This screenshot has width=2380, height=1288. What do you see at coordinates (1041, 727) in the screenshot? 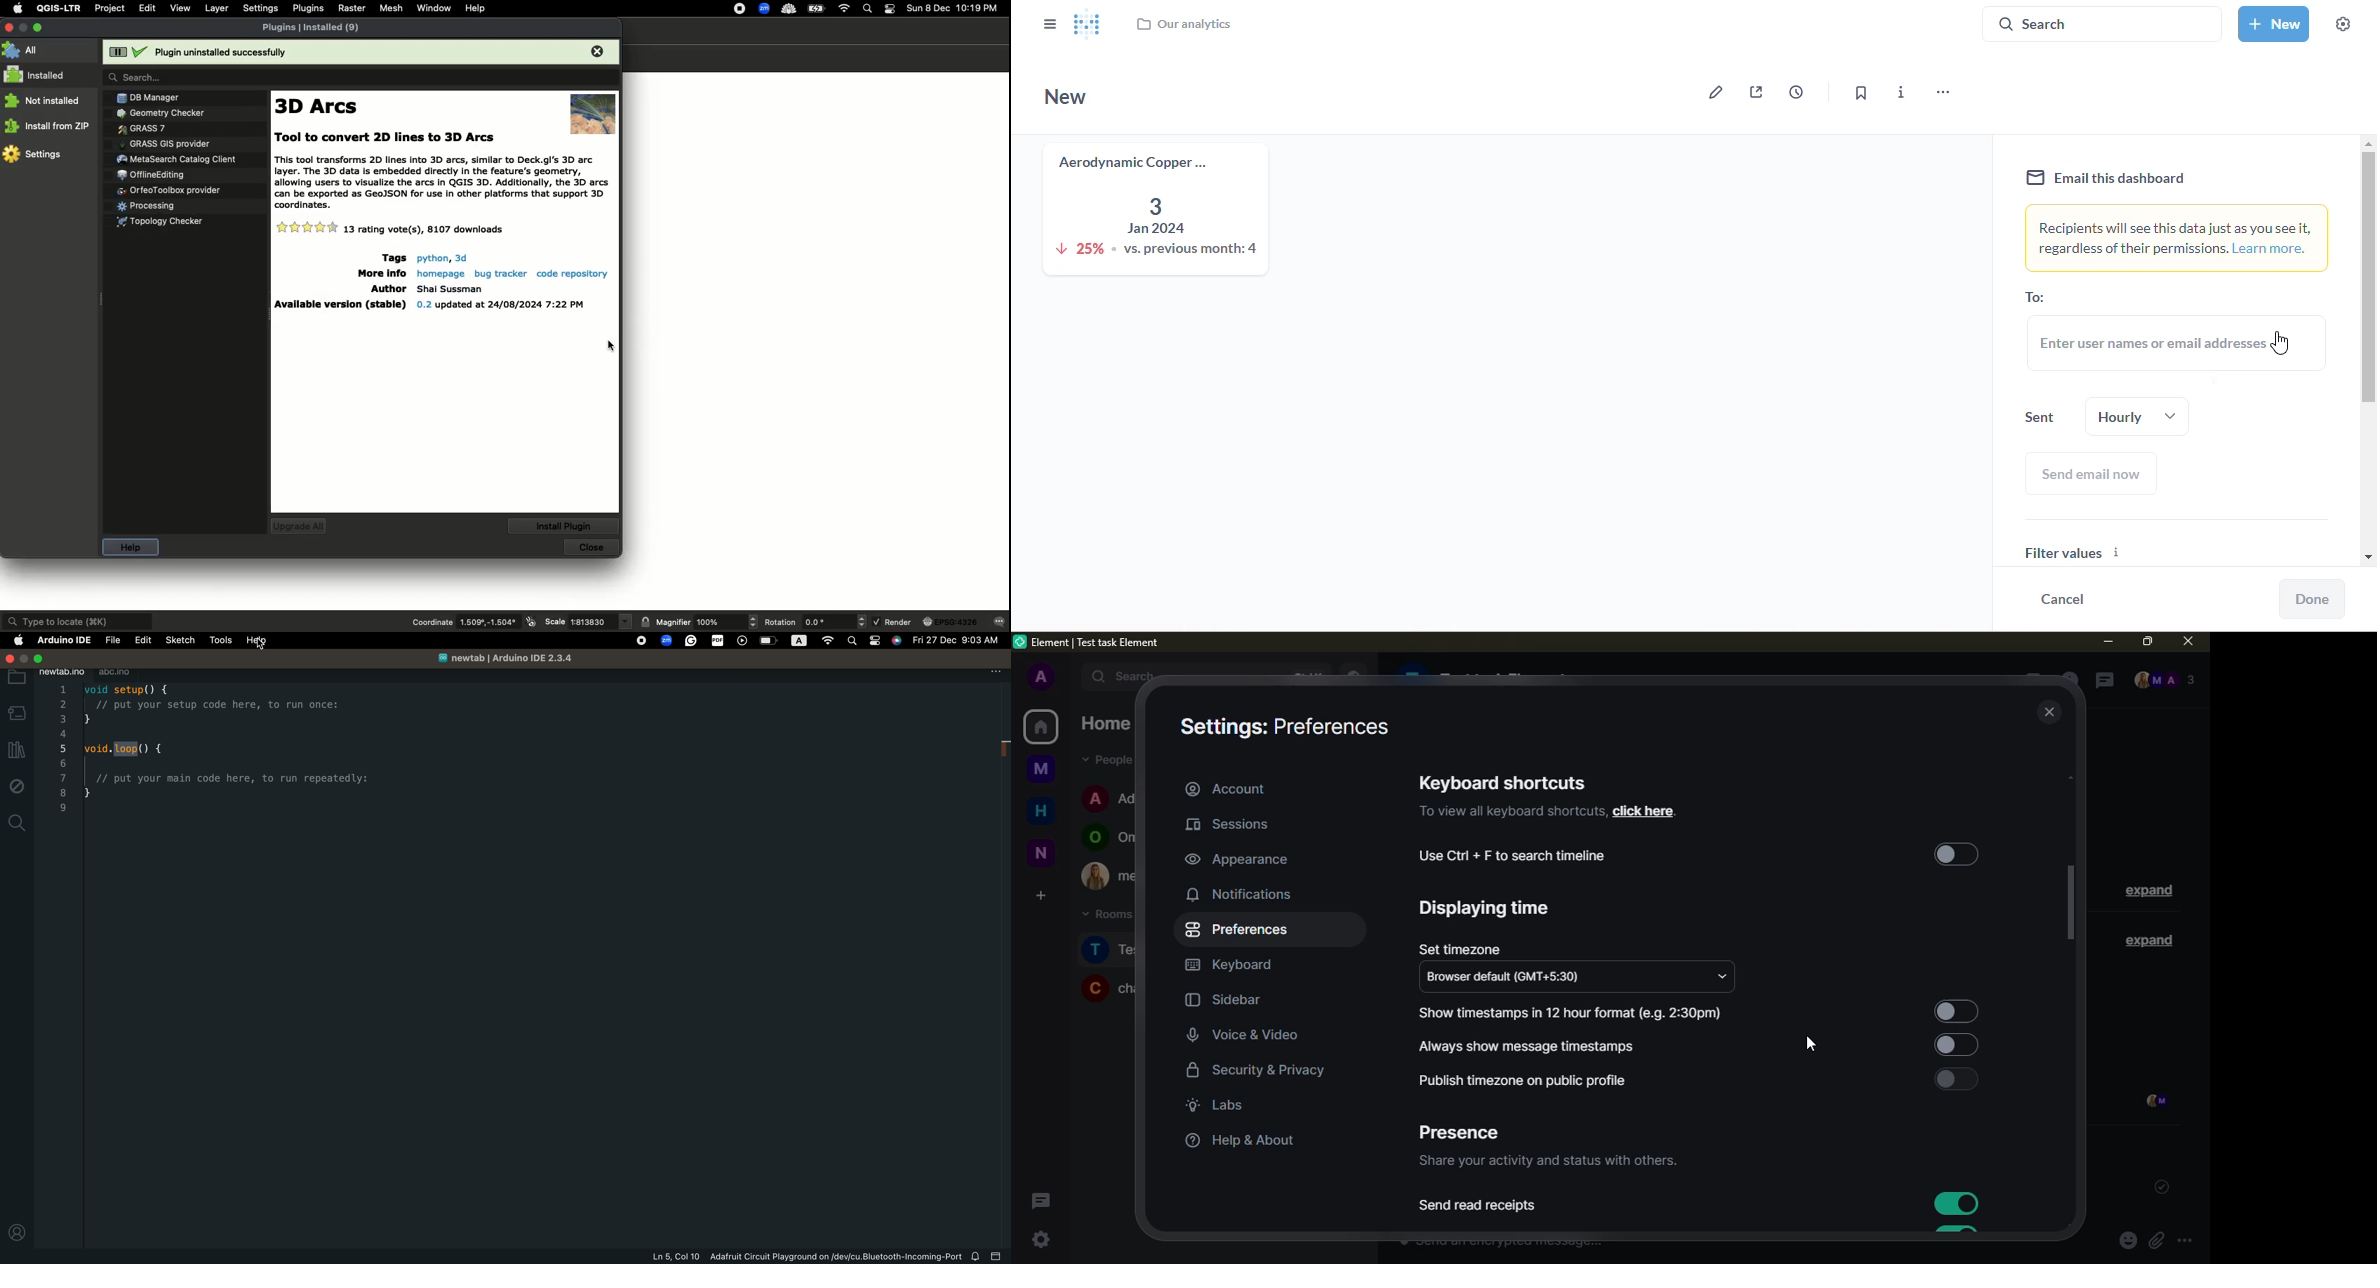
I see `home` at bounding box center [1041, 727].